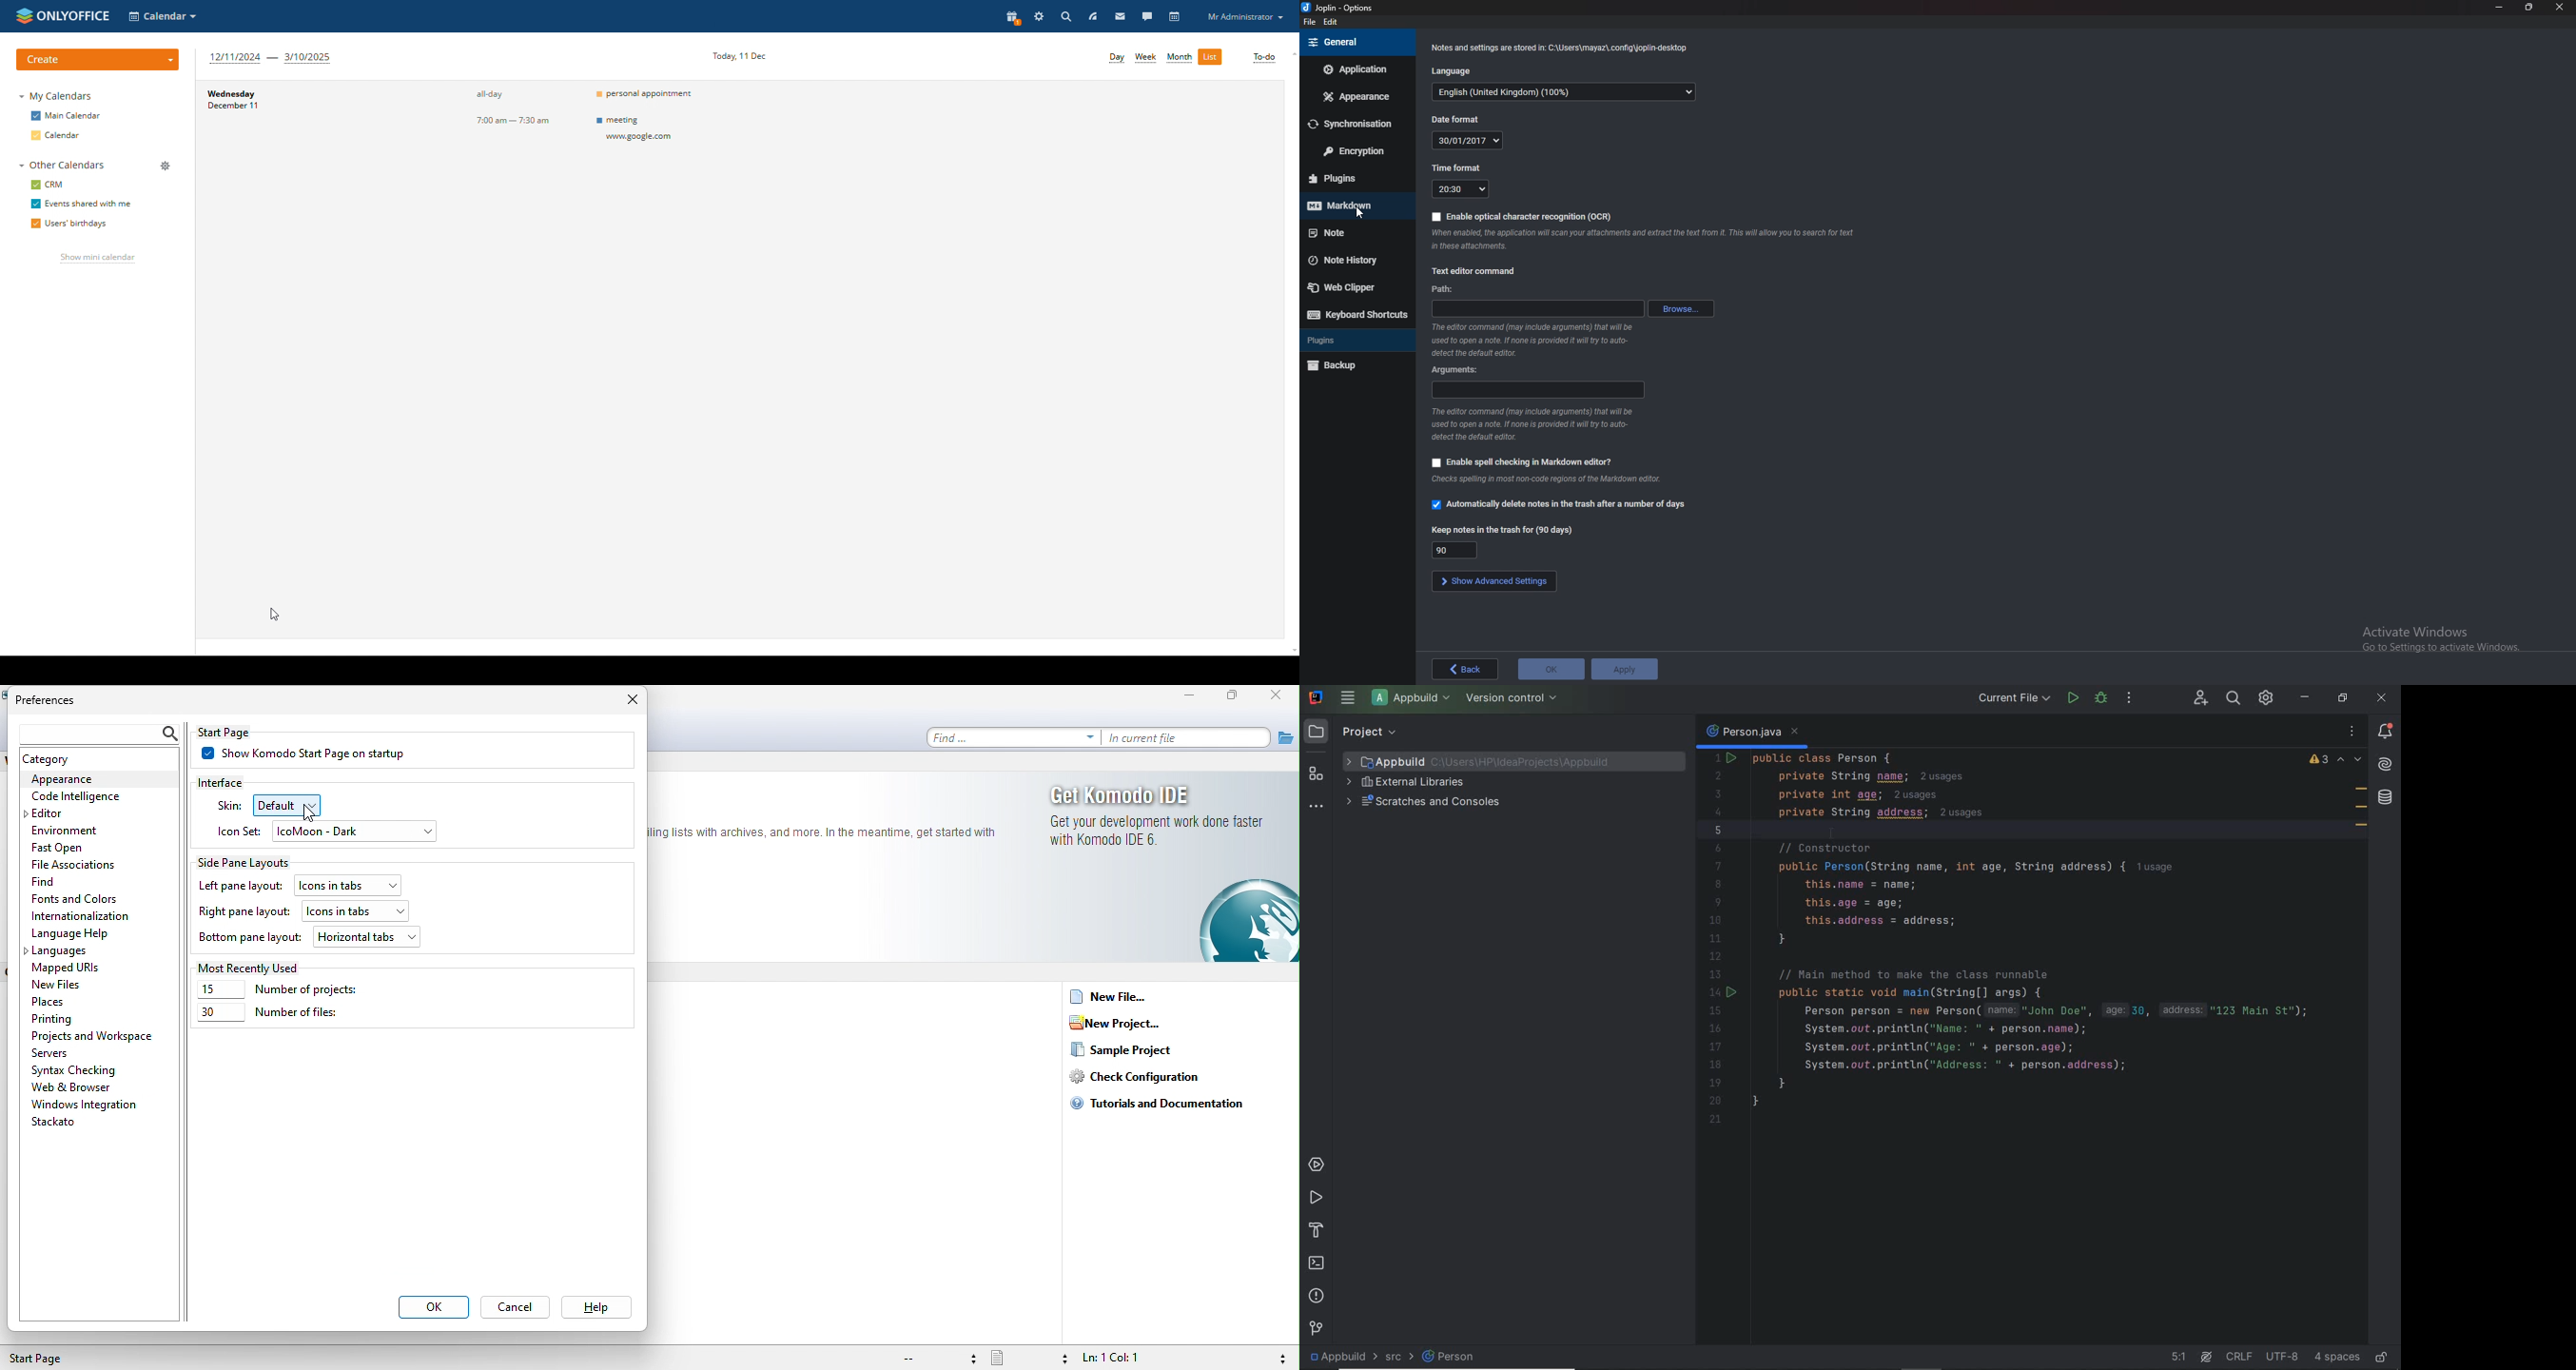 This screenshot has height=1372, width=2576. I want to click on selct calendar, so click(162, 16).